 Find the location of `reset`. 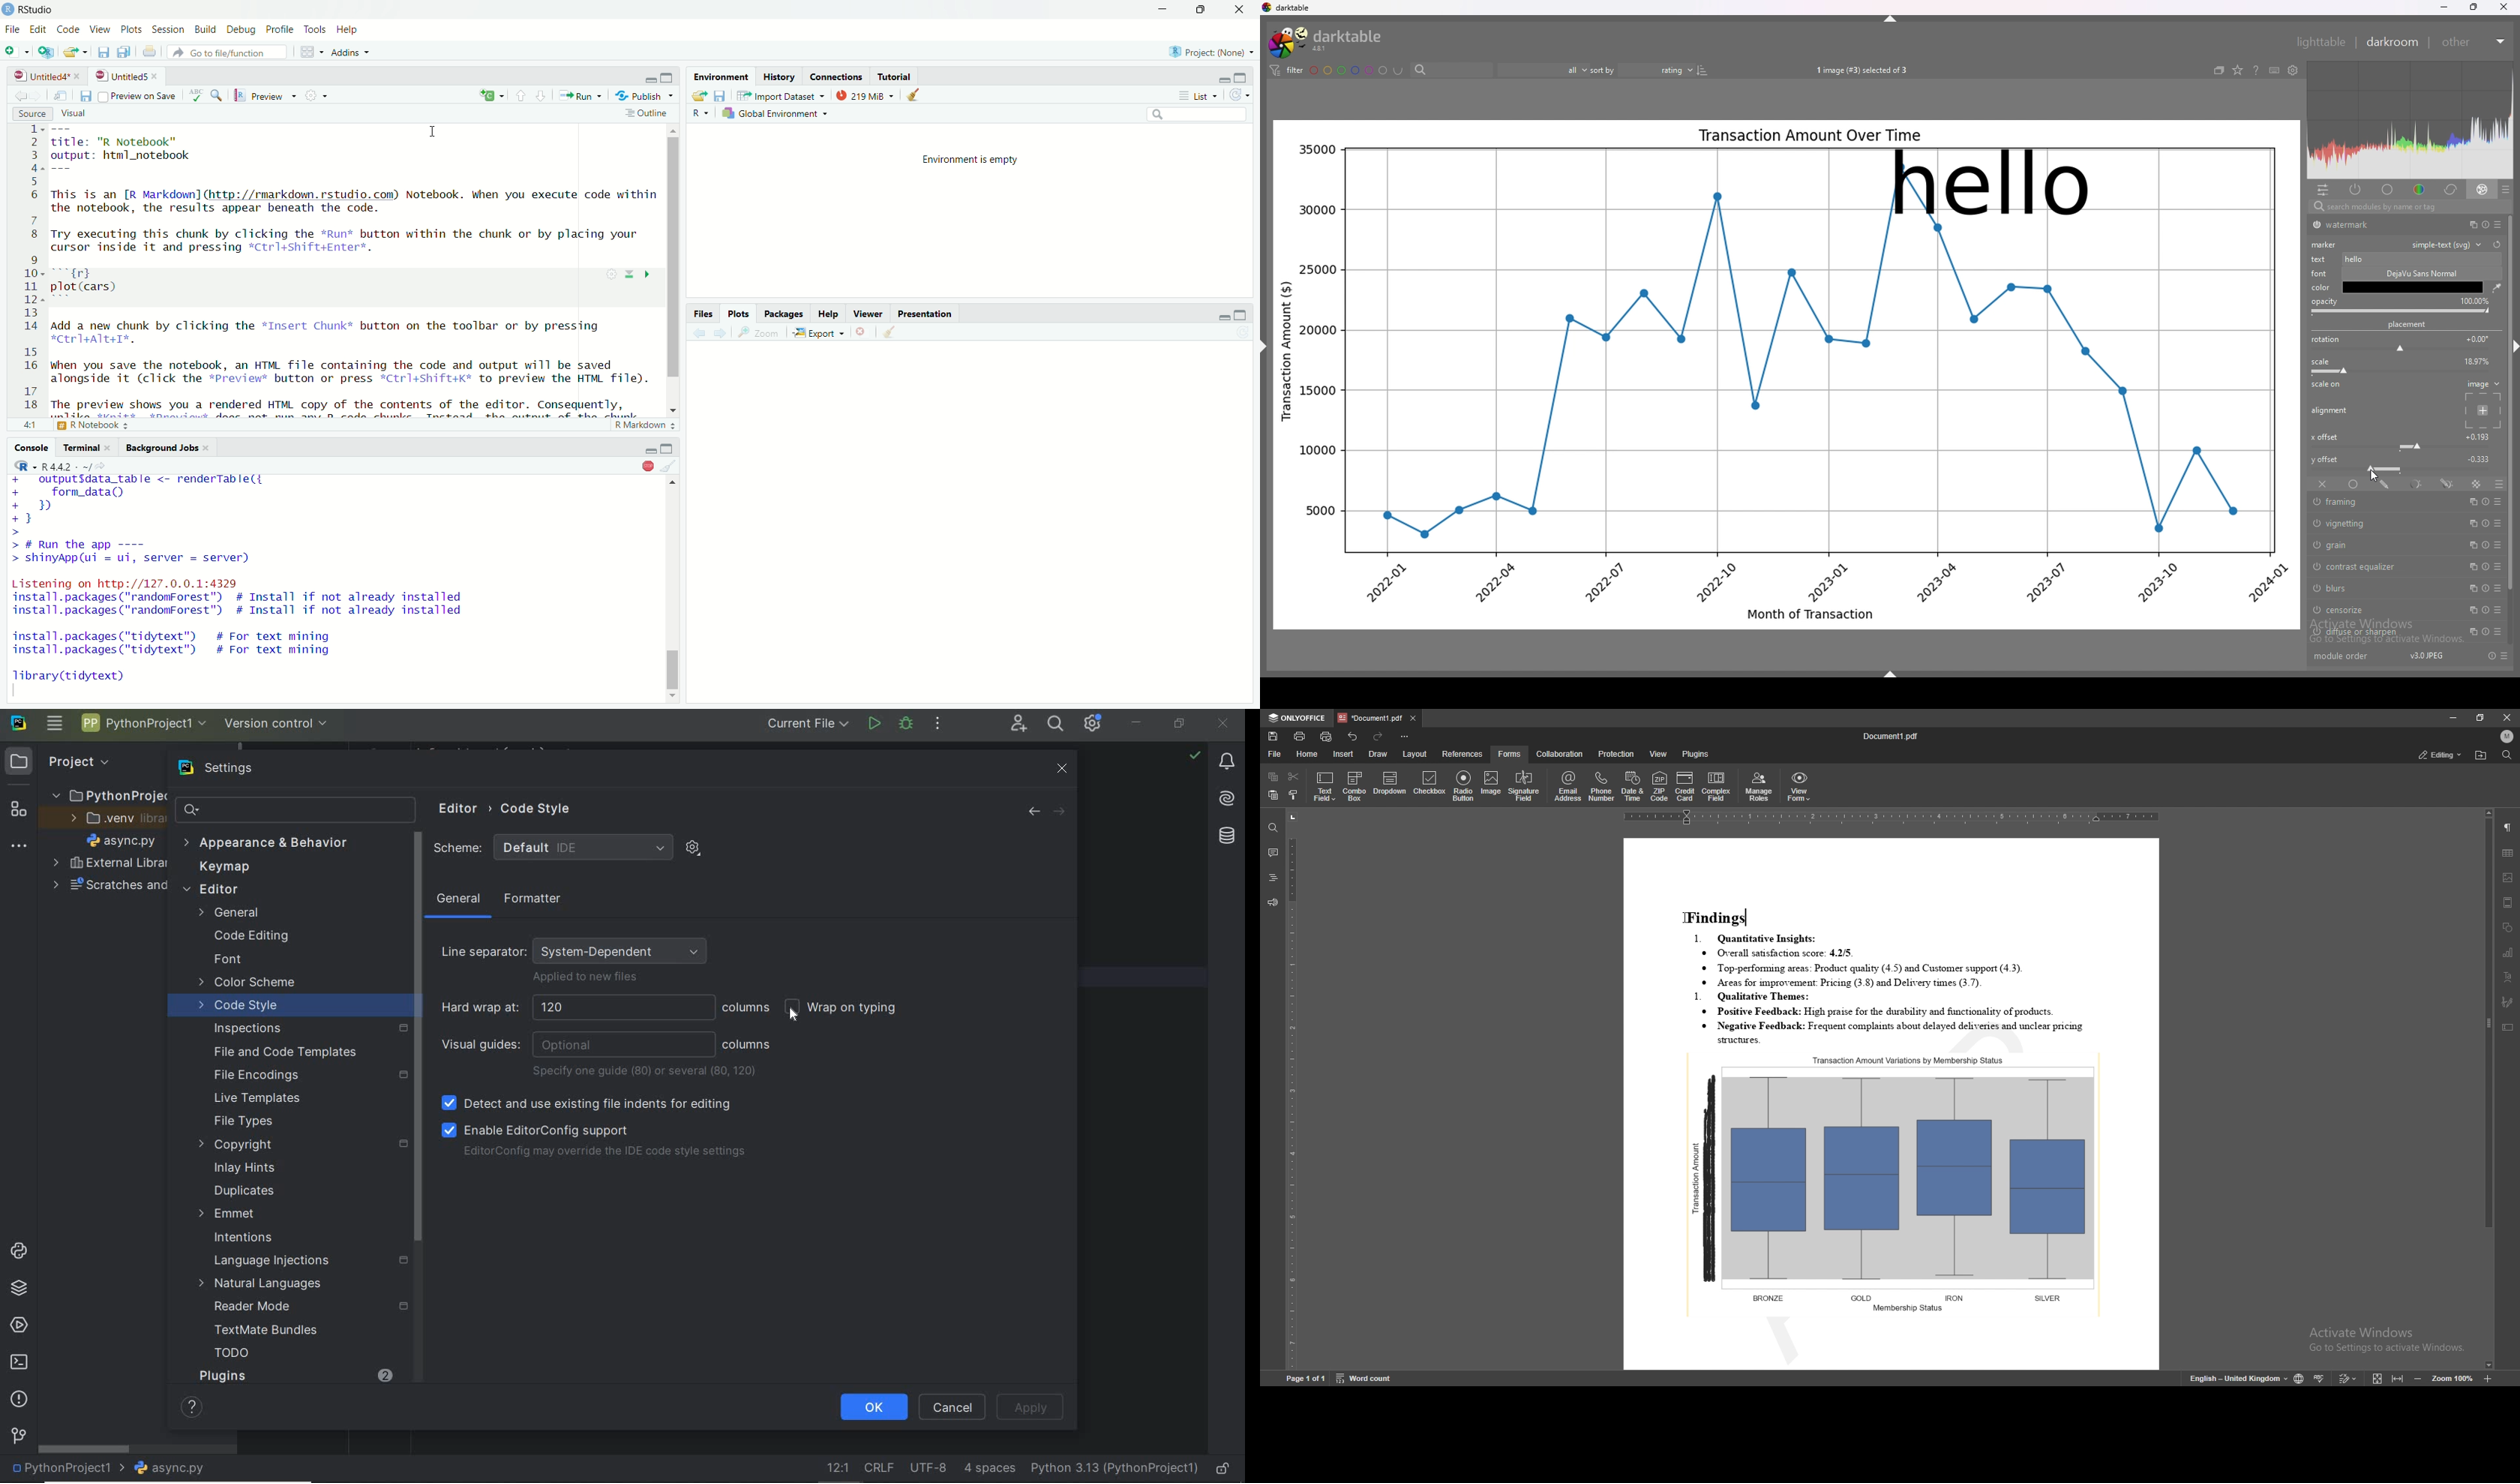

reset is located at coordinates (2486, 501).